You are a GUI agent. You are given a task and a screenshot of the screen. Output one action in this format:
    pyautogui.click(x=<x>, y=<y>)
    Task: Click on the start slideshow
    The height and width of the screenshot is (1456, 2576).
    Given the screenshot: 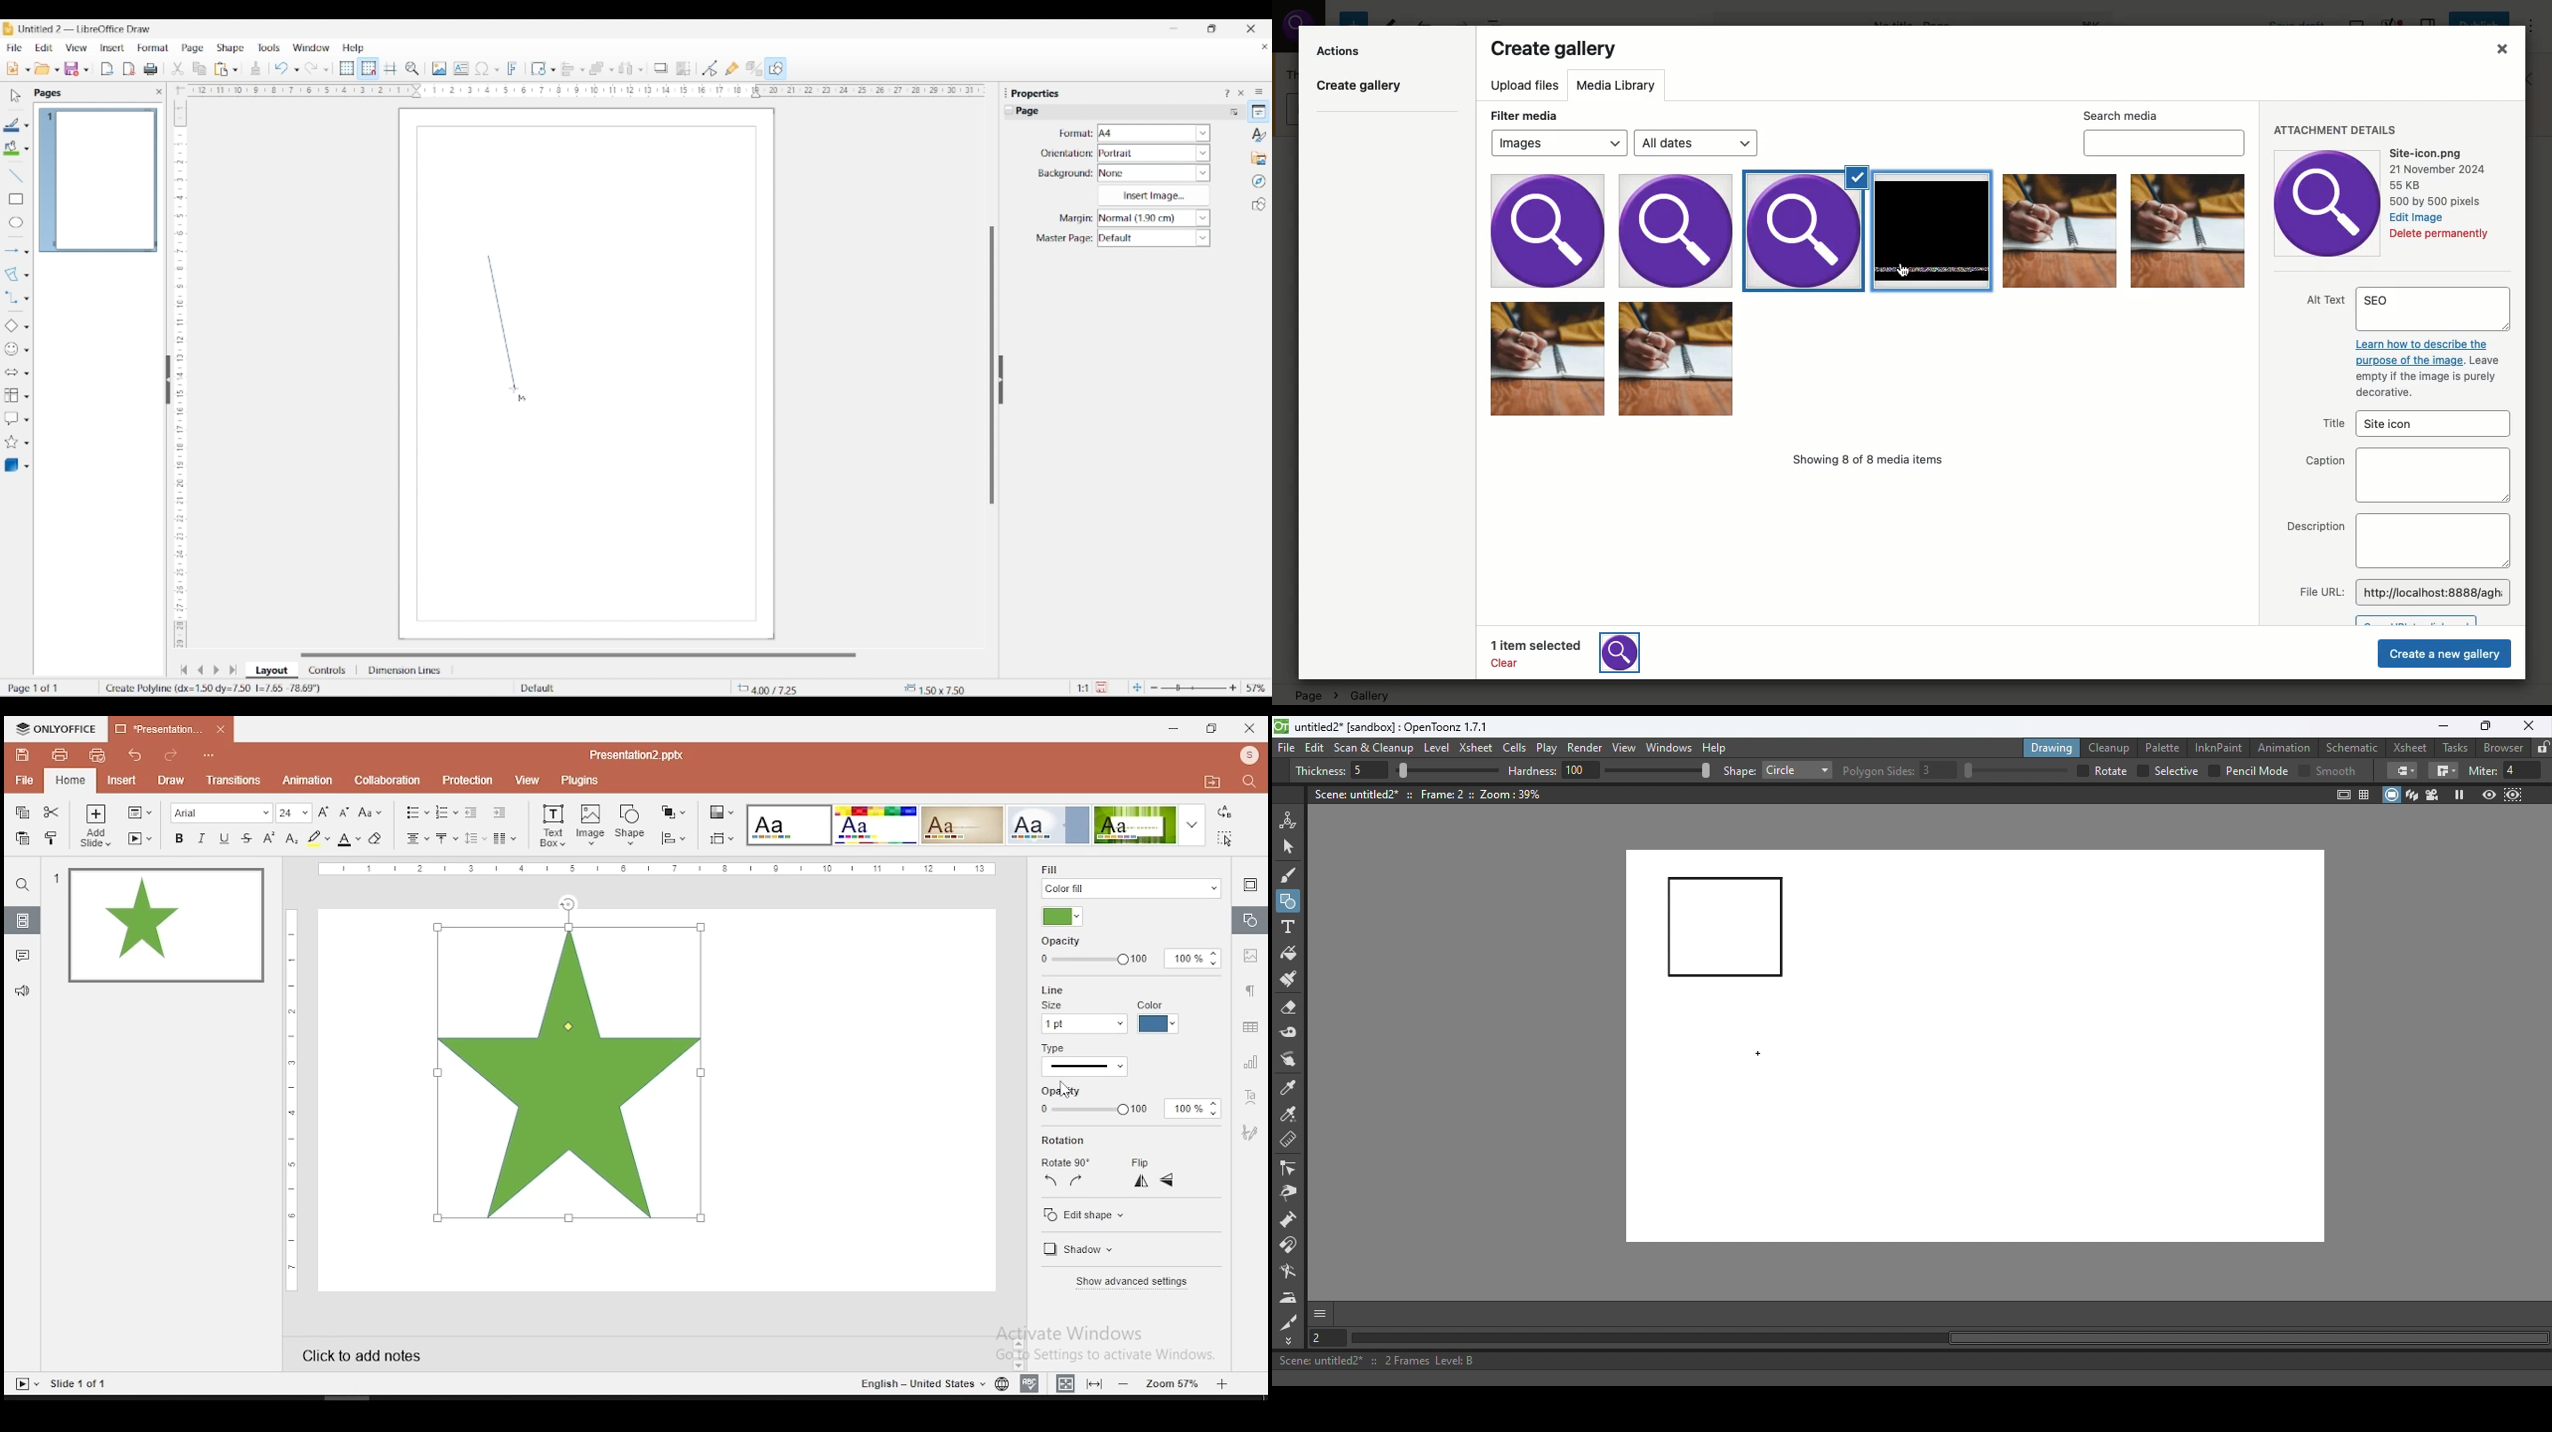 What is the action you would take?
    pyautogui.click(x=140, y=838)
    